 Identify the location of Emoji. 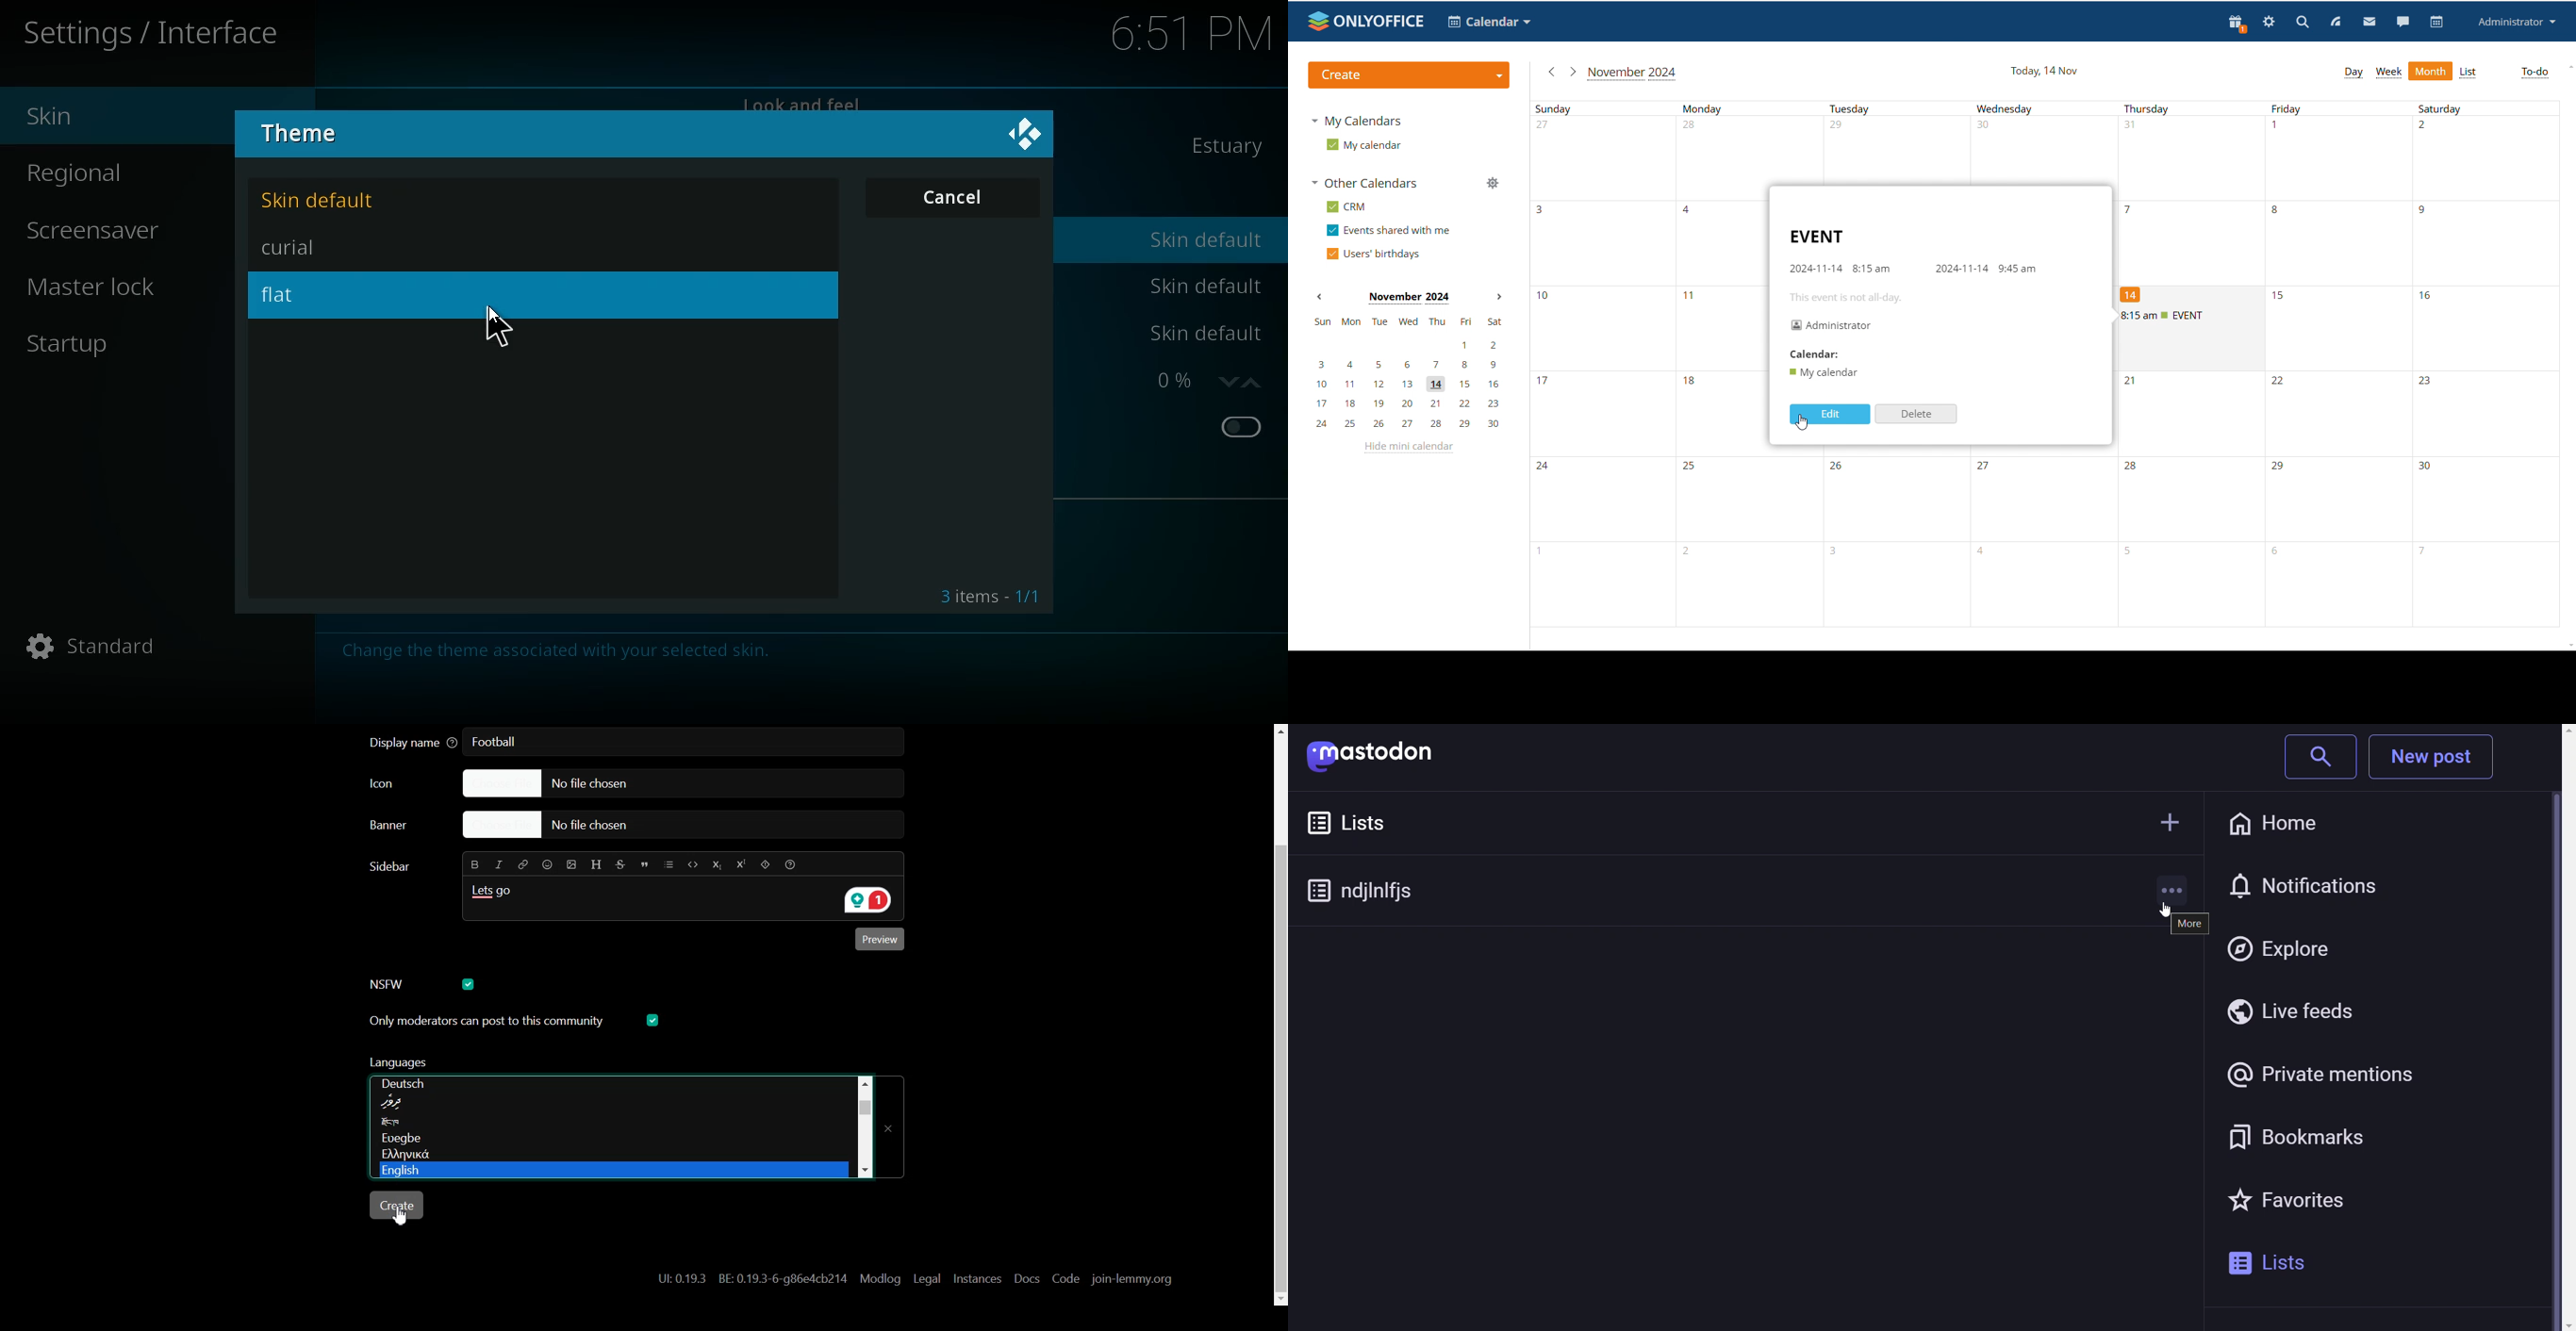
(546, 865).